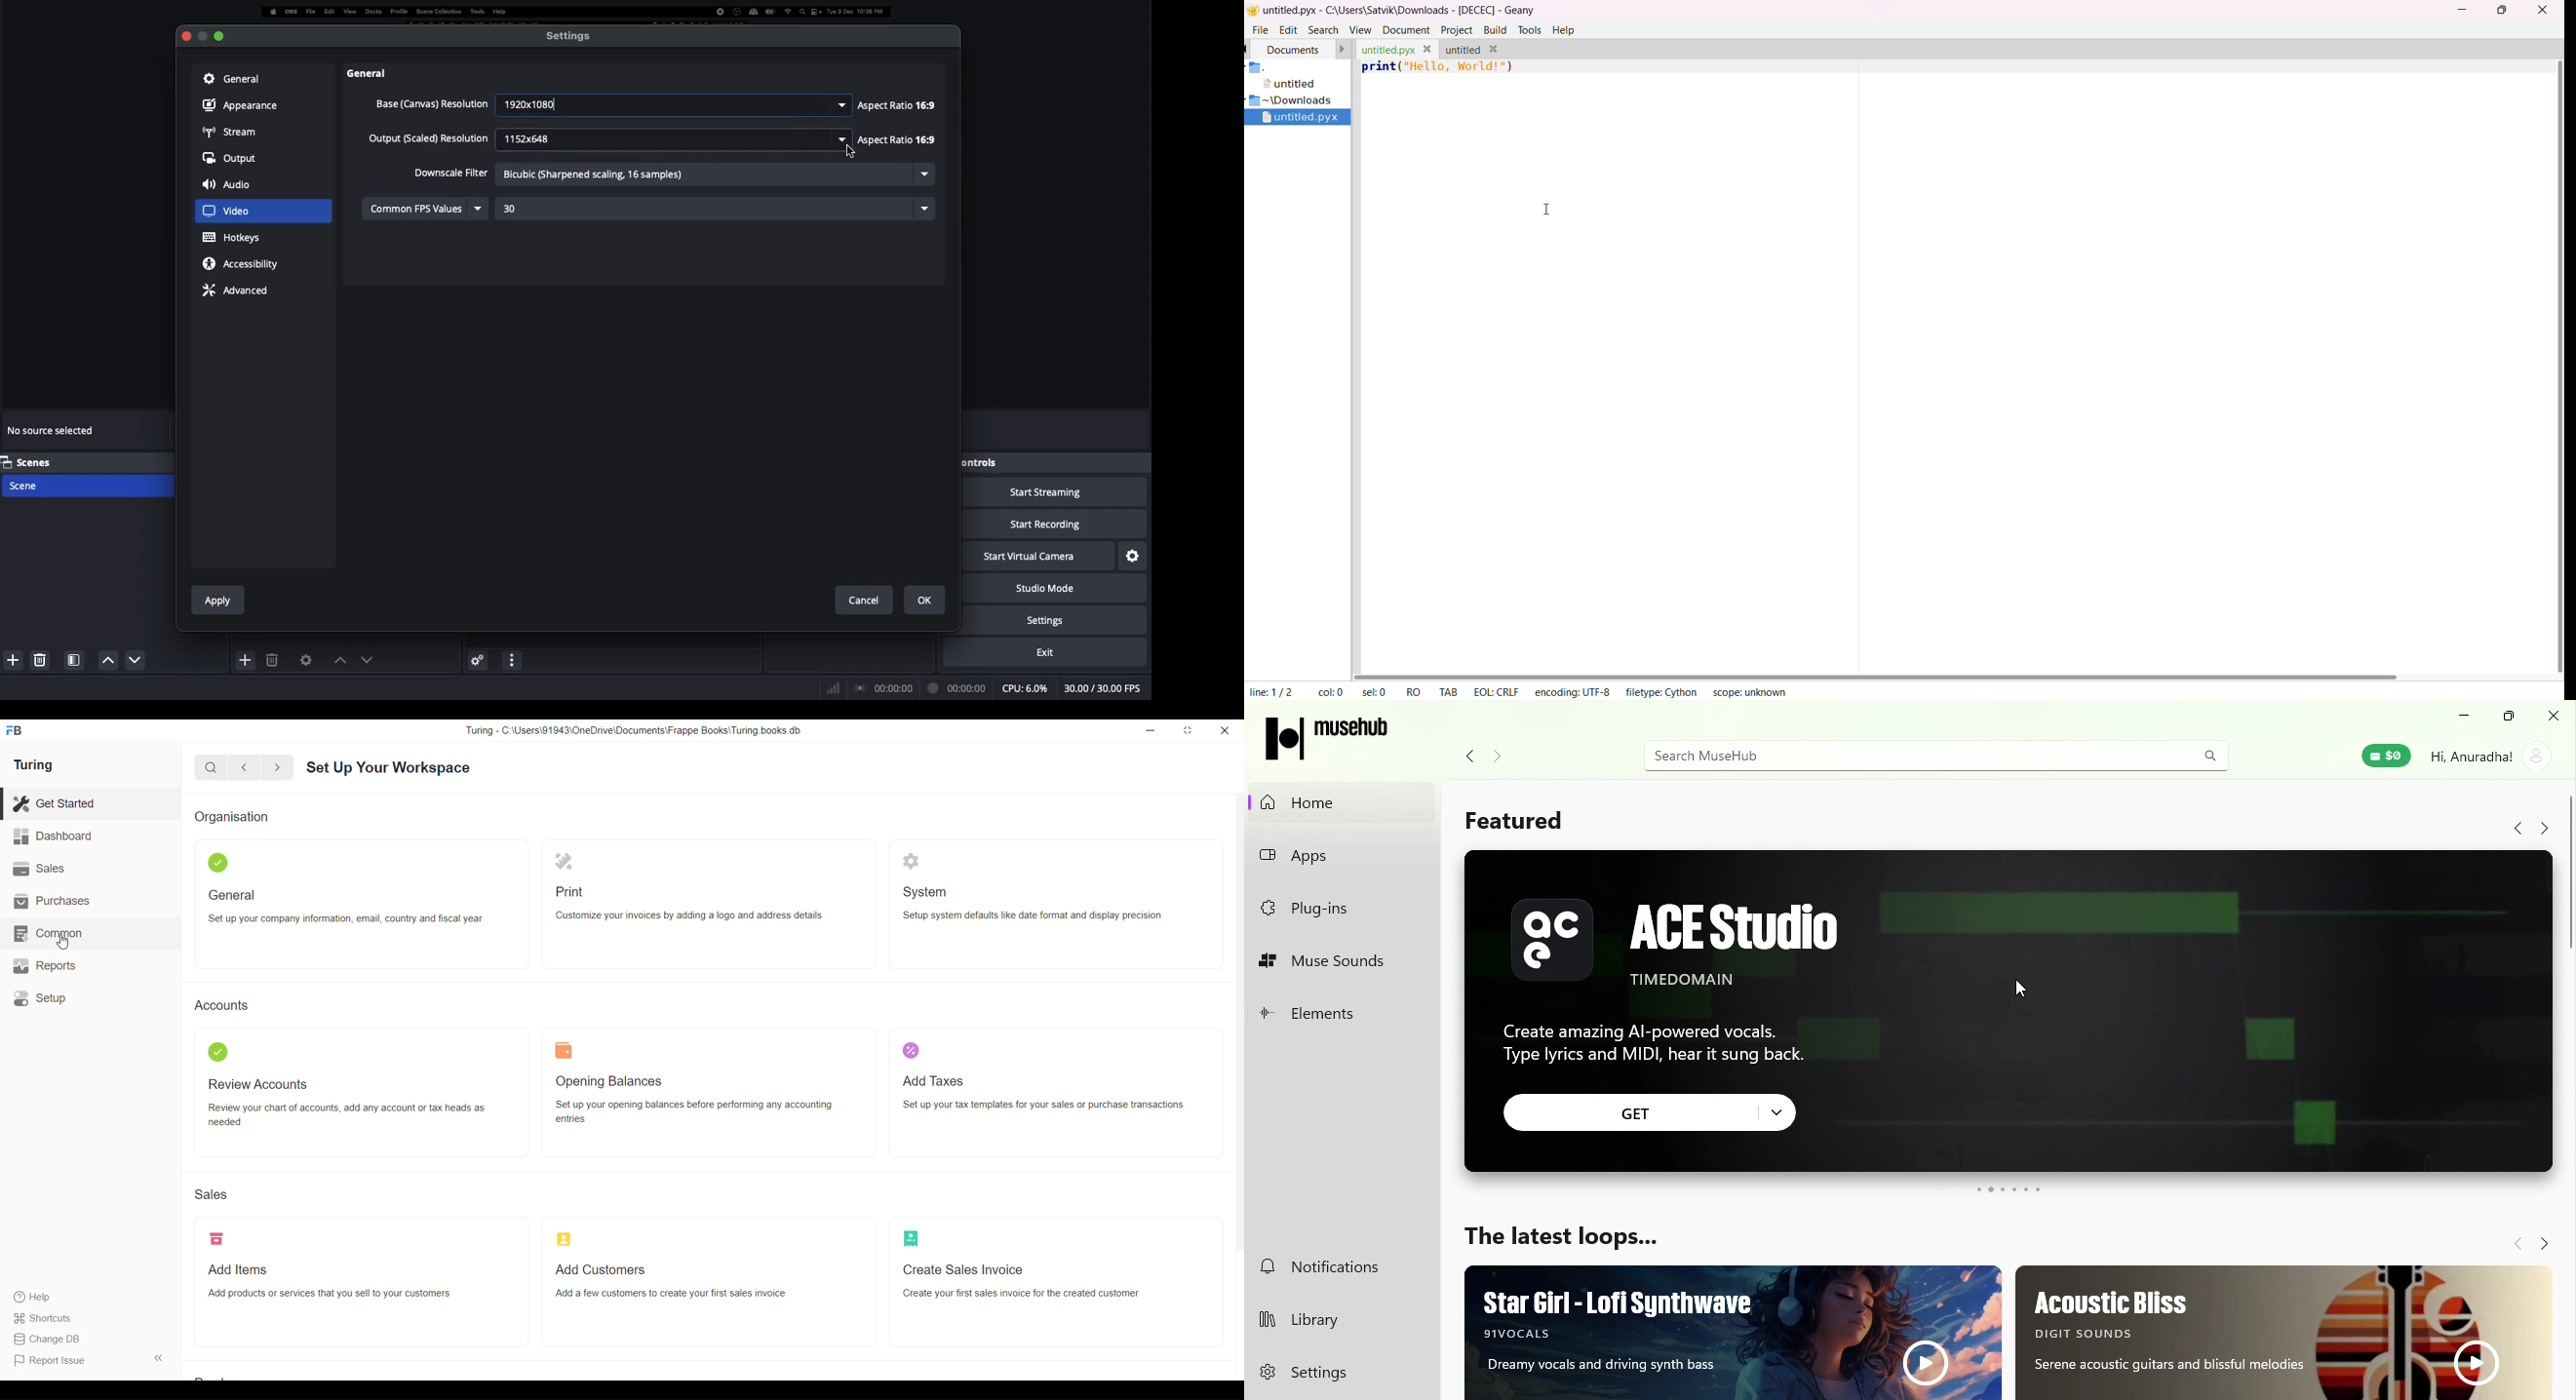 Image resolution: width=2576 pixels, height=1400 pixels. Describe the element at coordinates (274, 660) in the screenshot. I see `Delete` at that location.